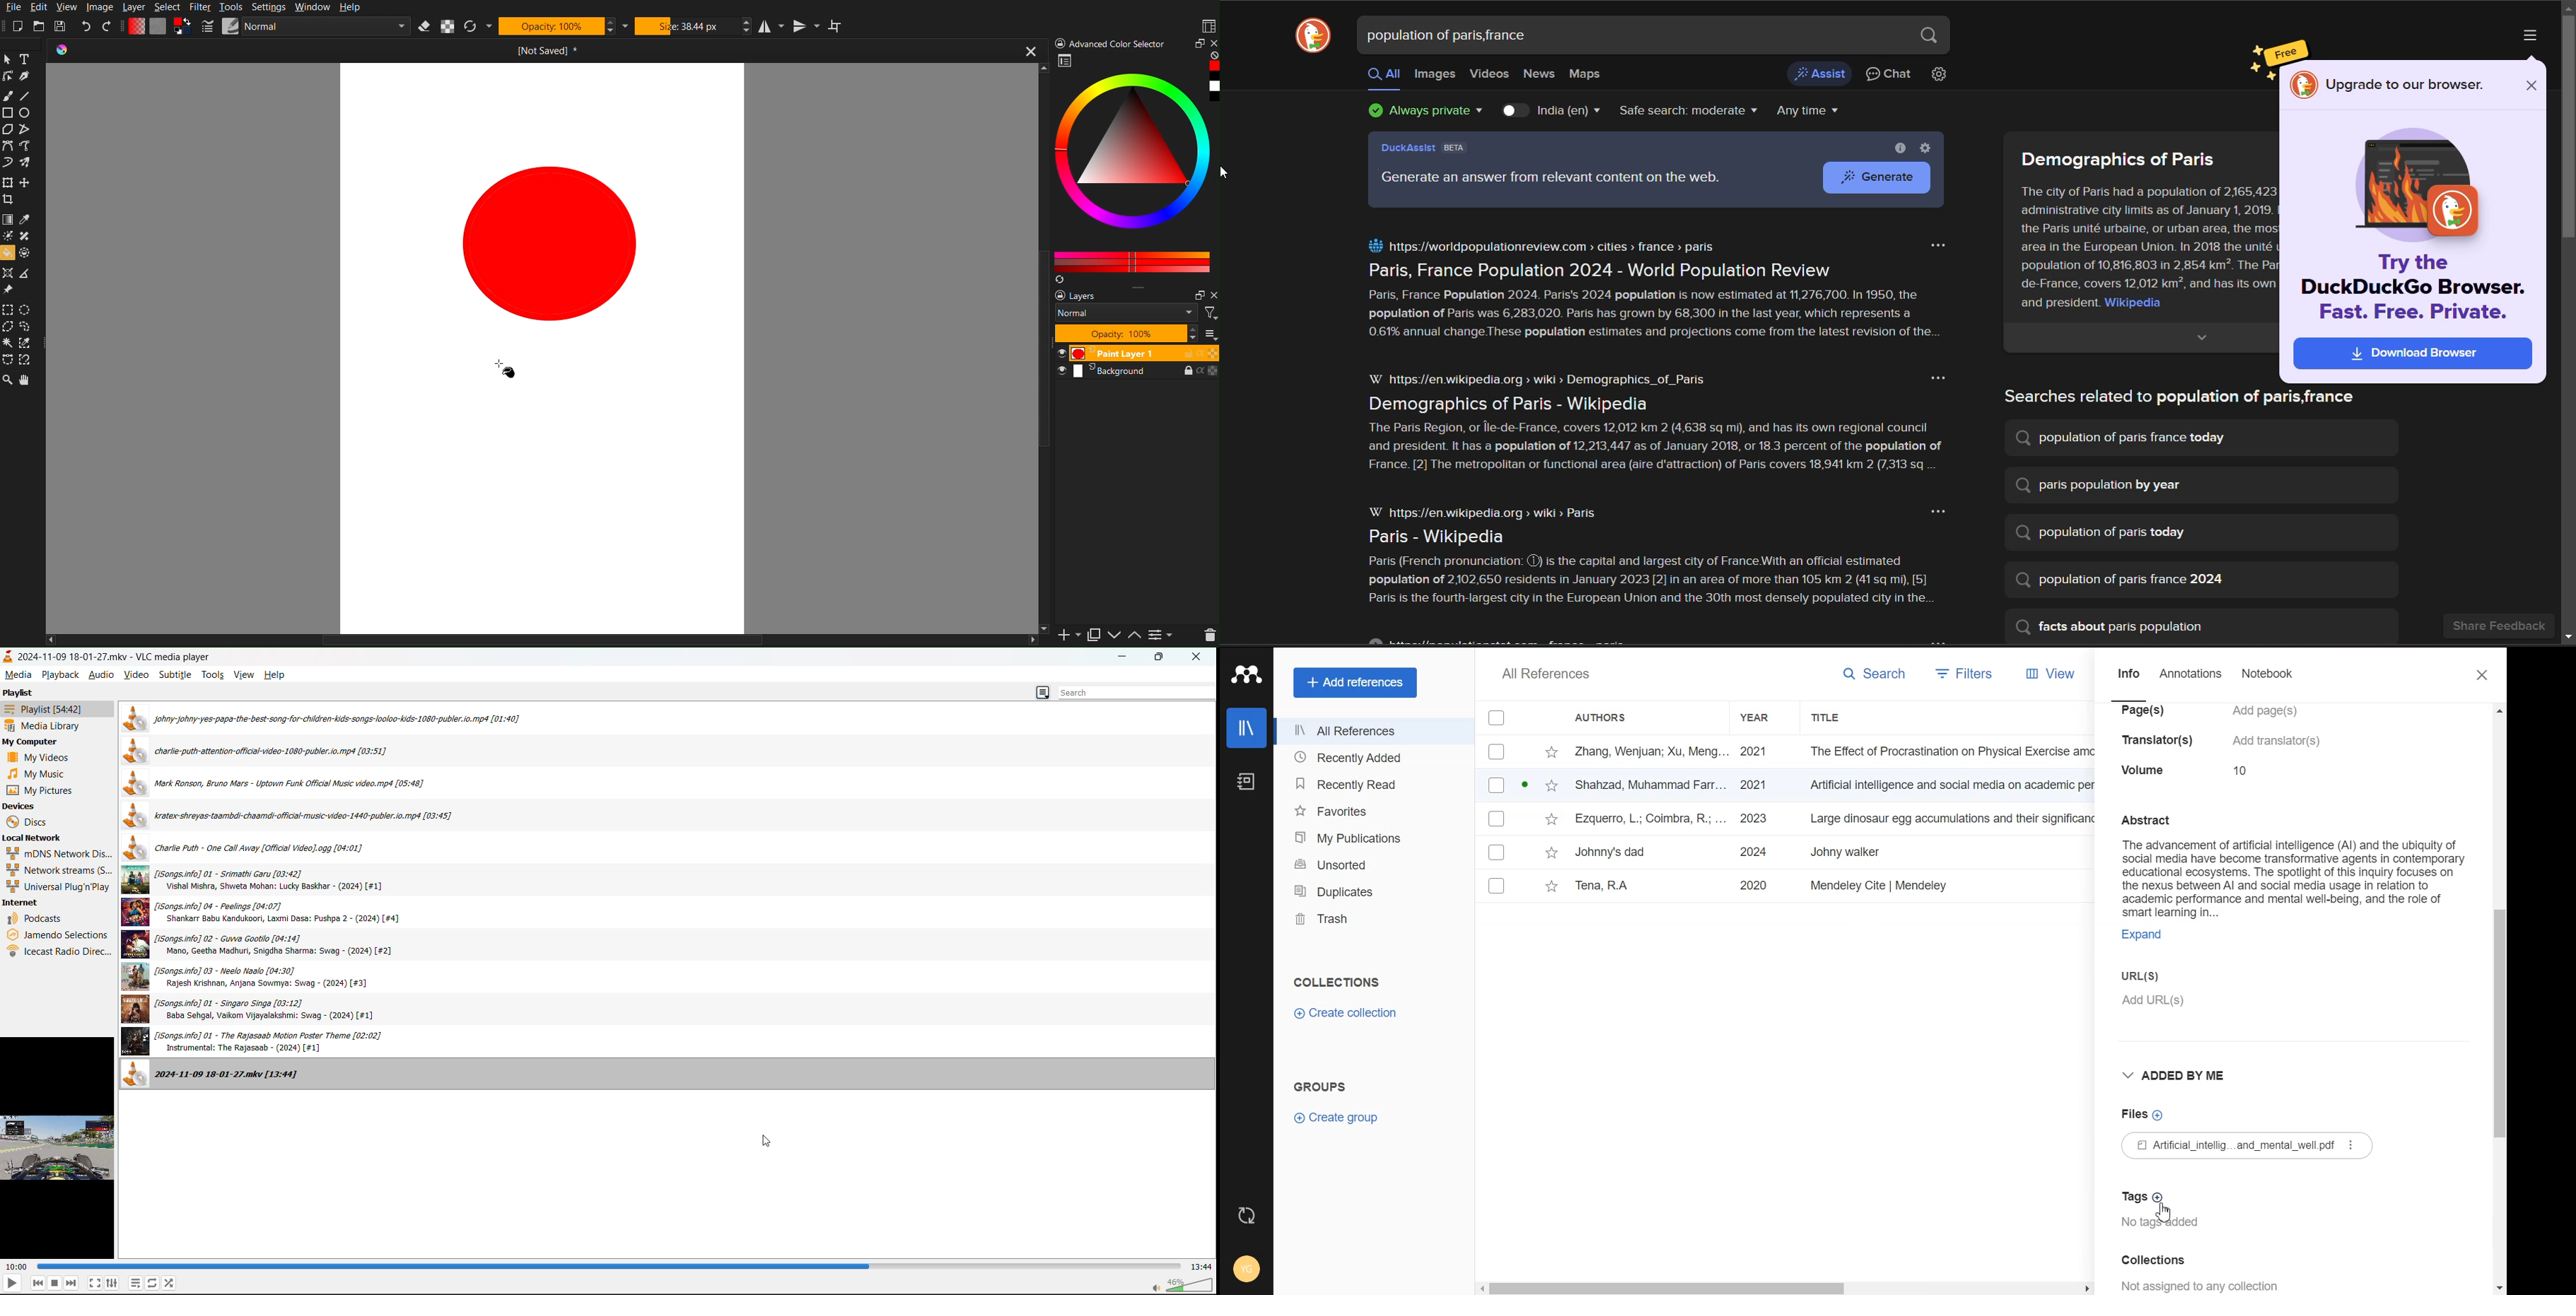 Image resolution: width=2576 pixels, height=1316 pixels. I want to click on Vertical scroll bar, so click(2499, 998).